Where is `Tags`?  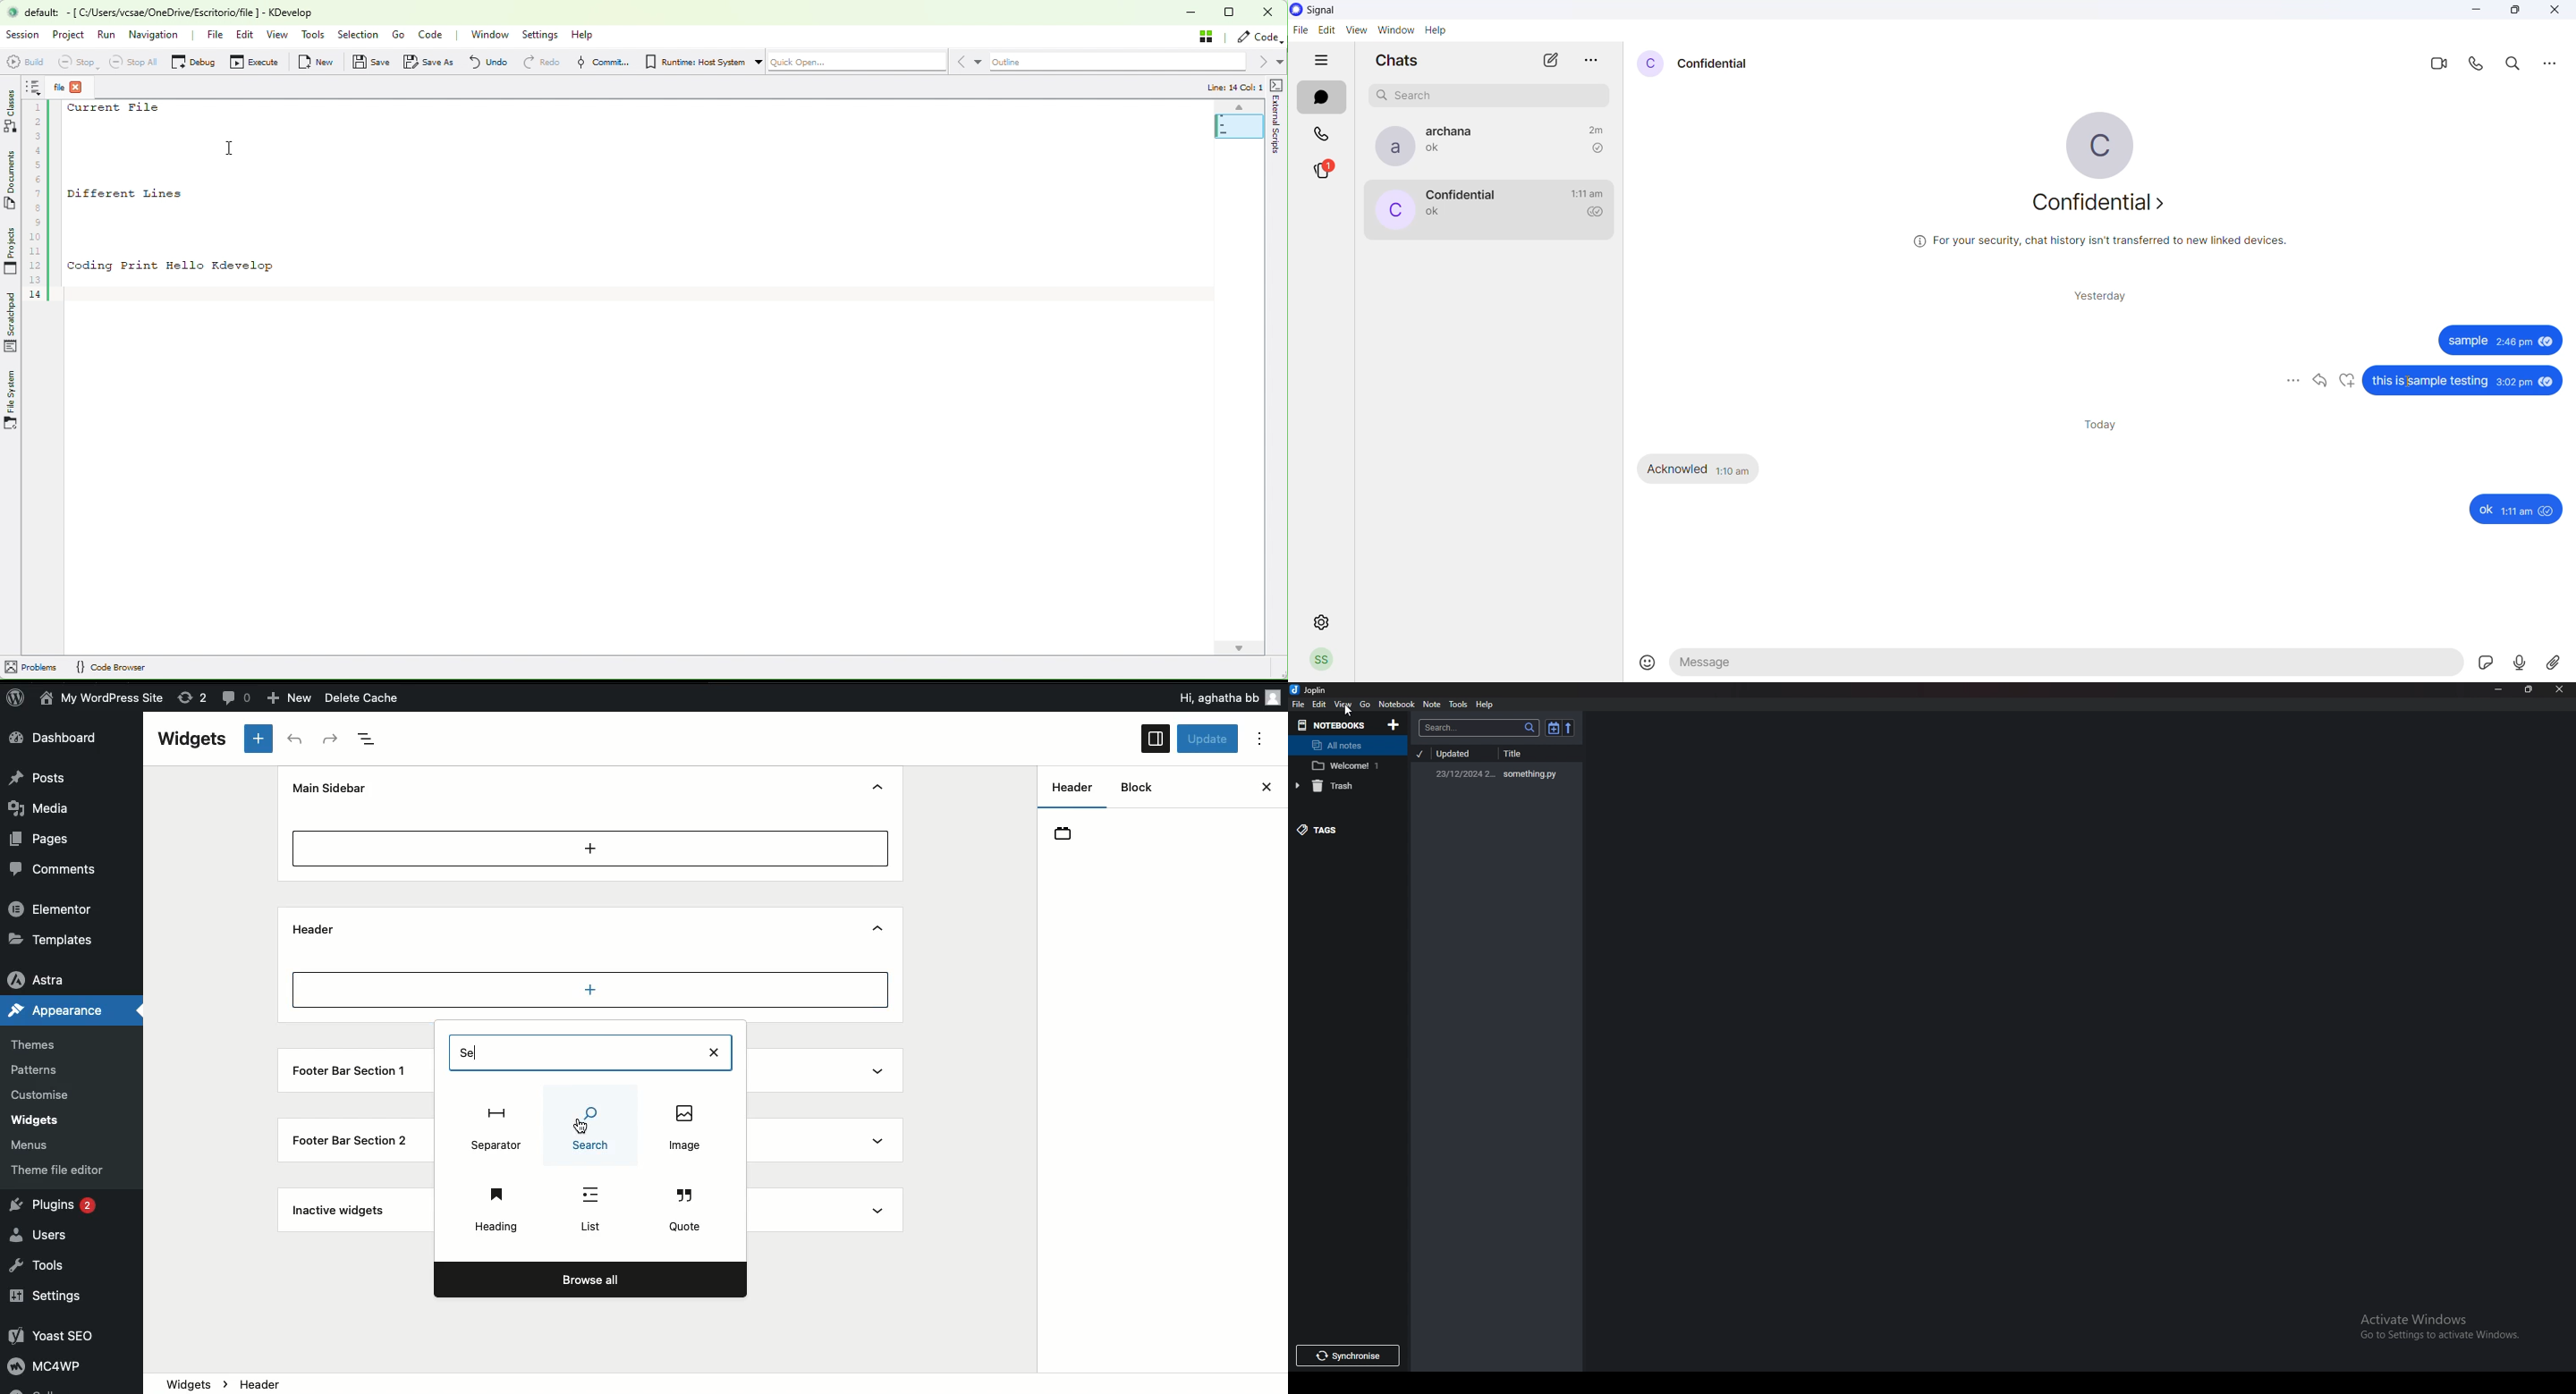 Tags is located at coordinates (1339, 829).